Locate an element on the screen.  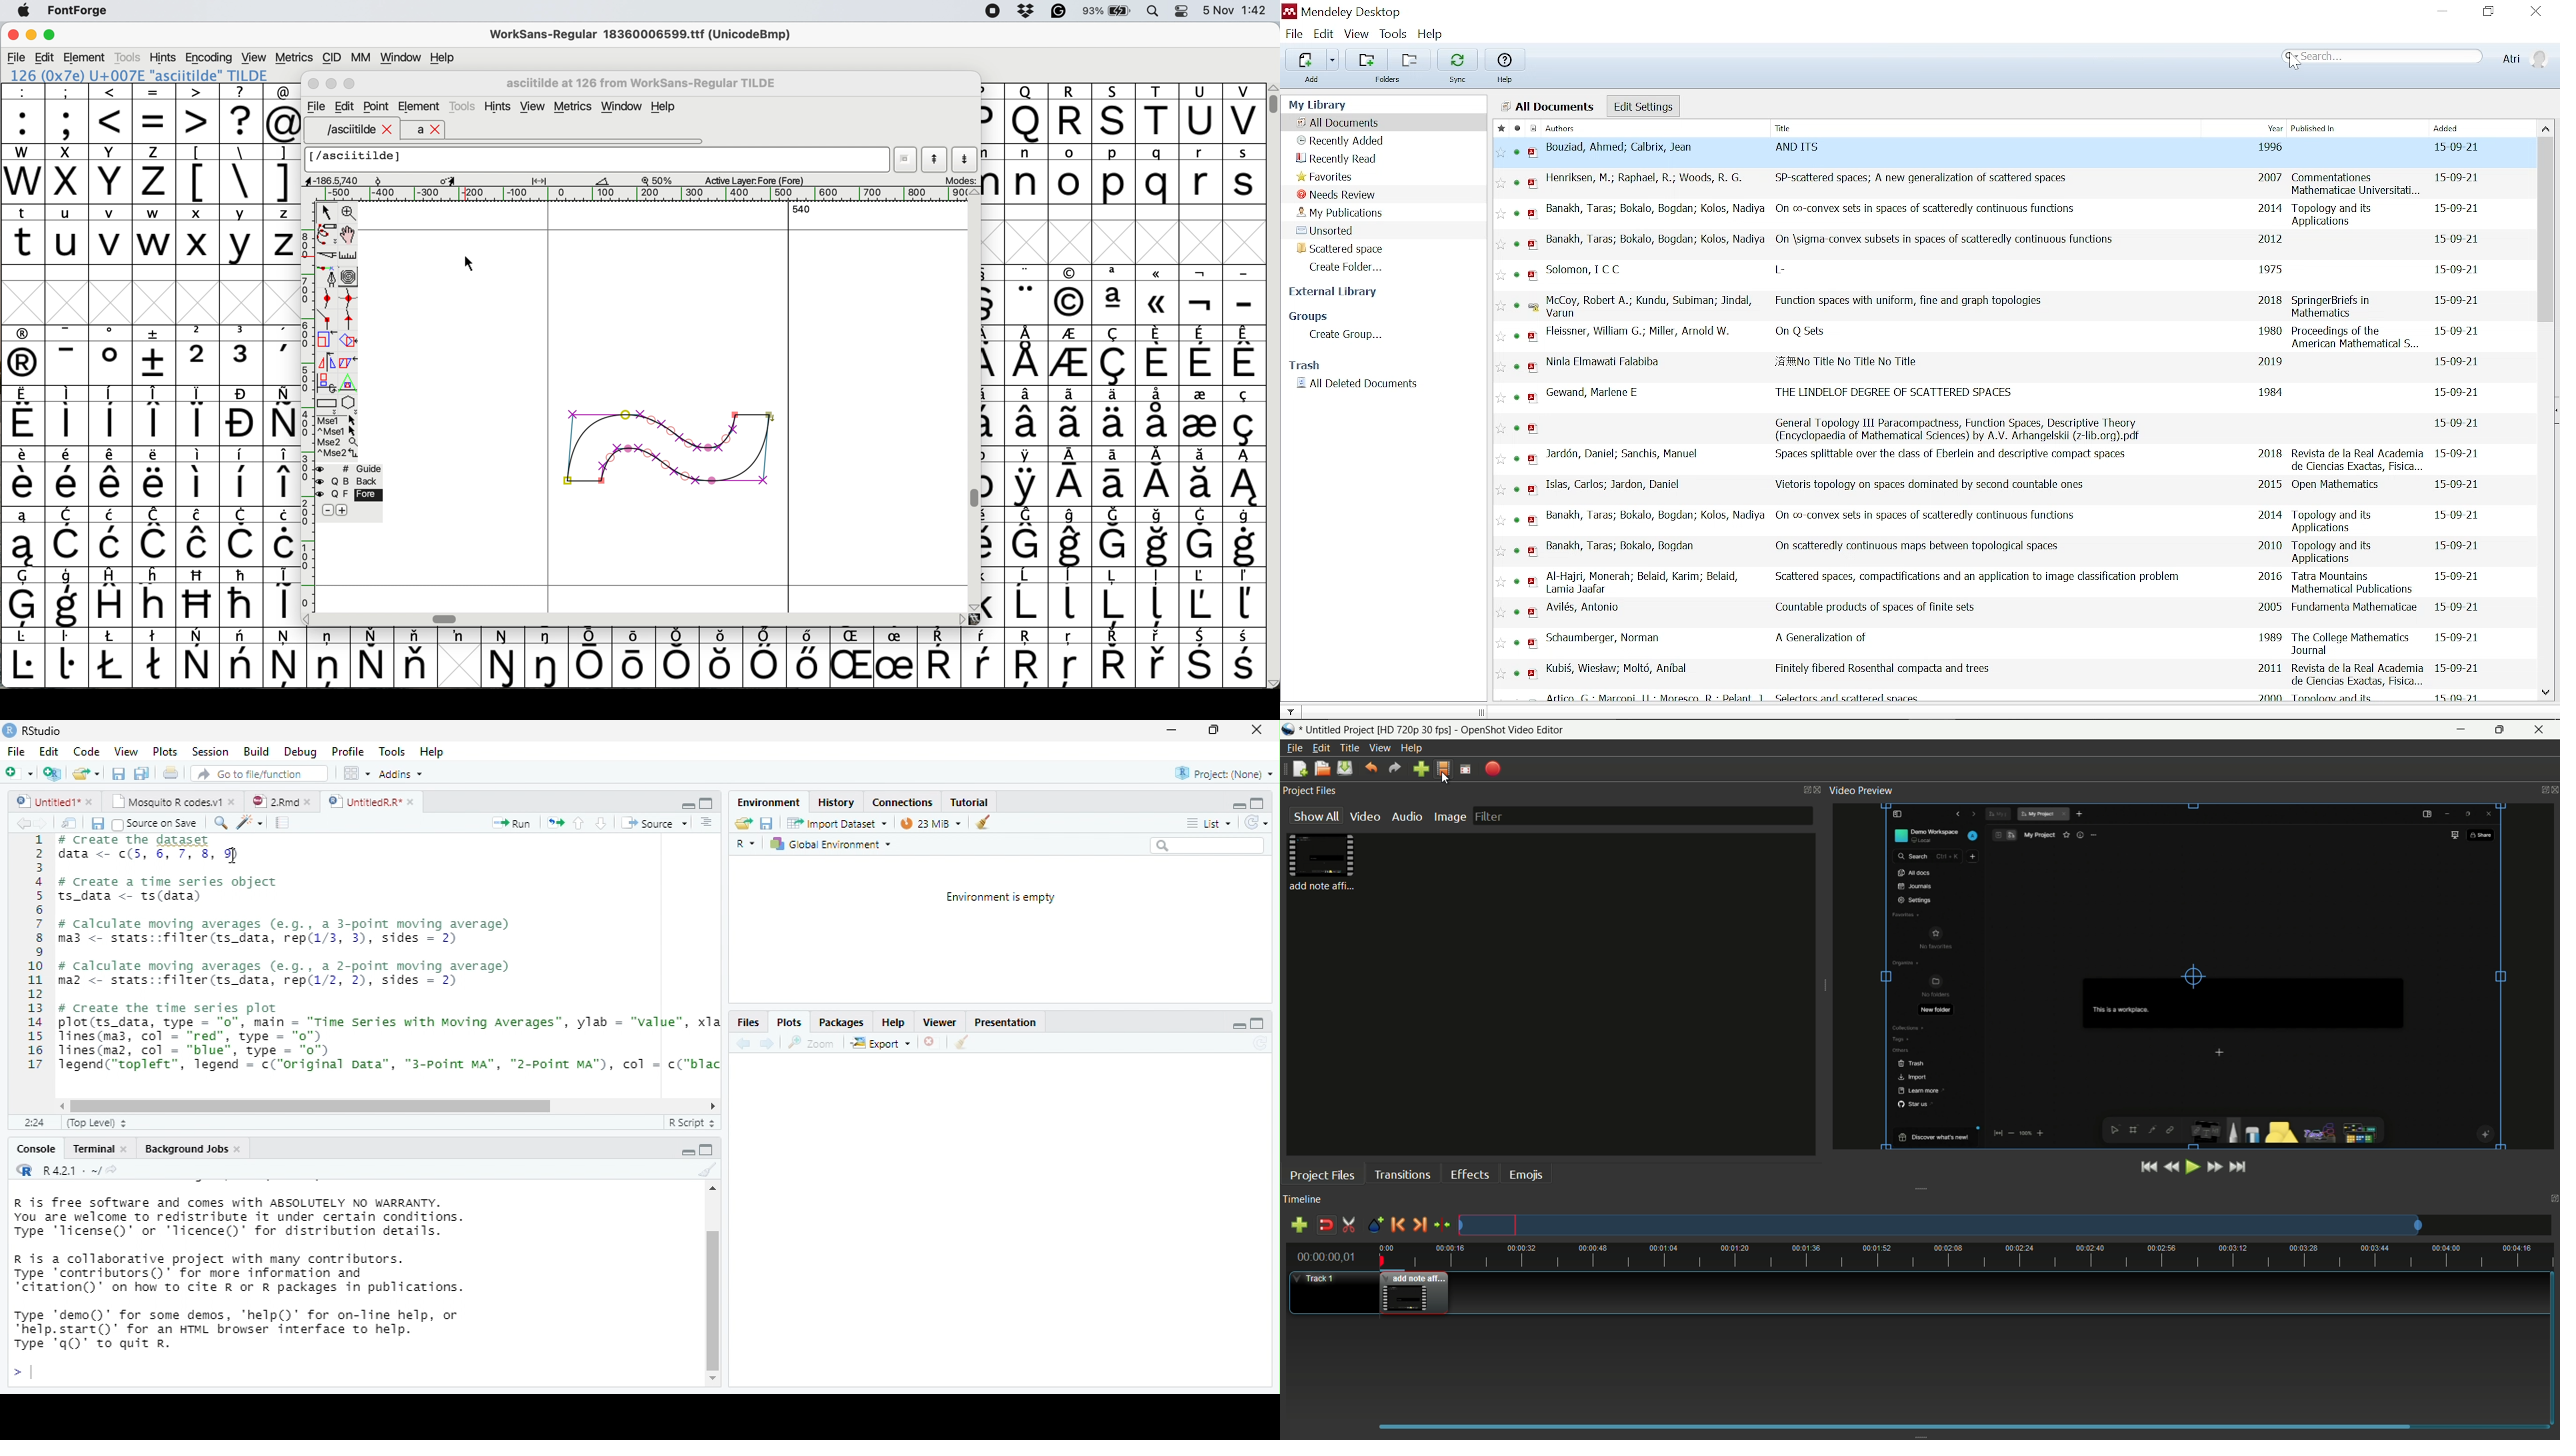
Packages is located at coordinates (841, 1023).